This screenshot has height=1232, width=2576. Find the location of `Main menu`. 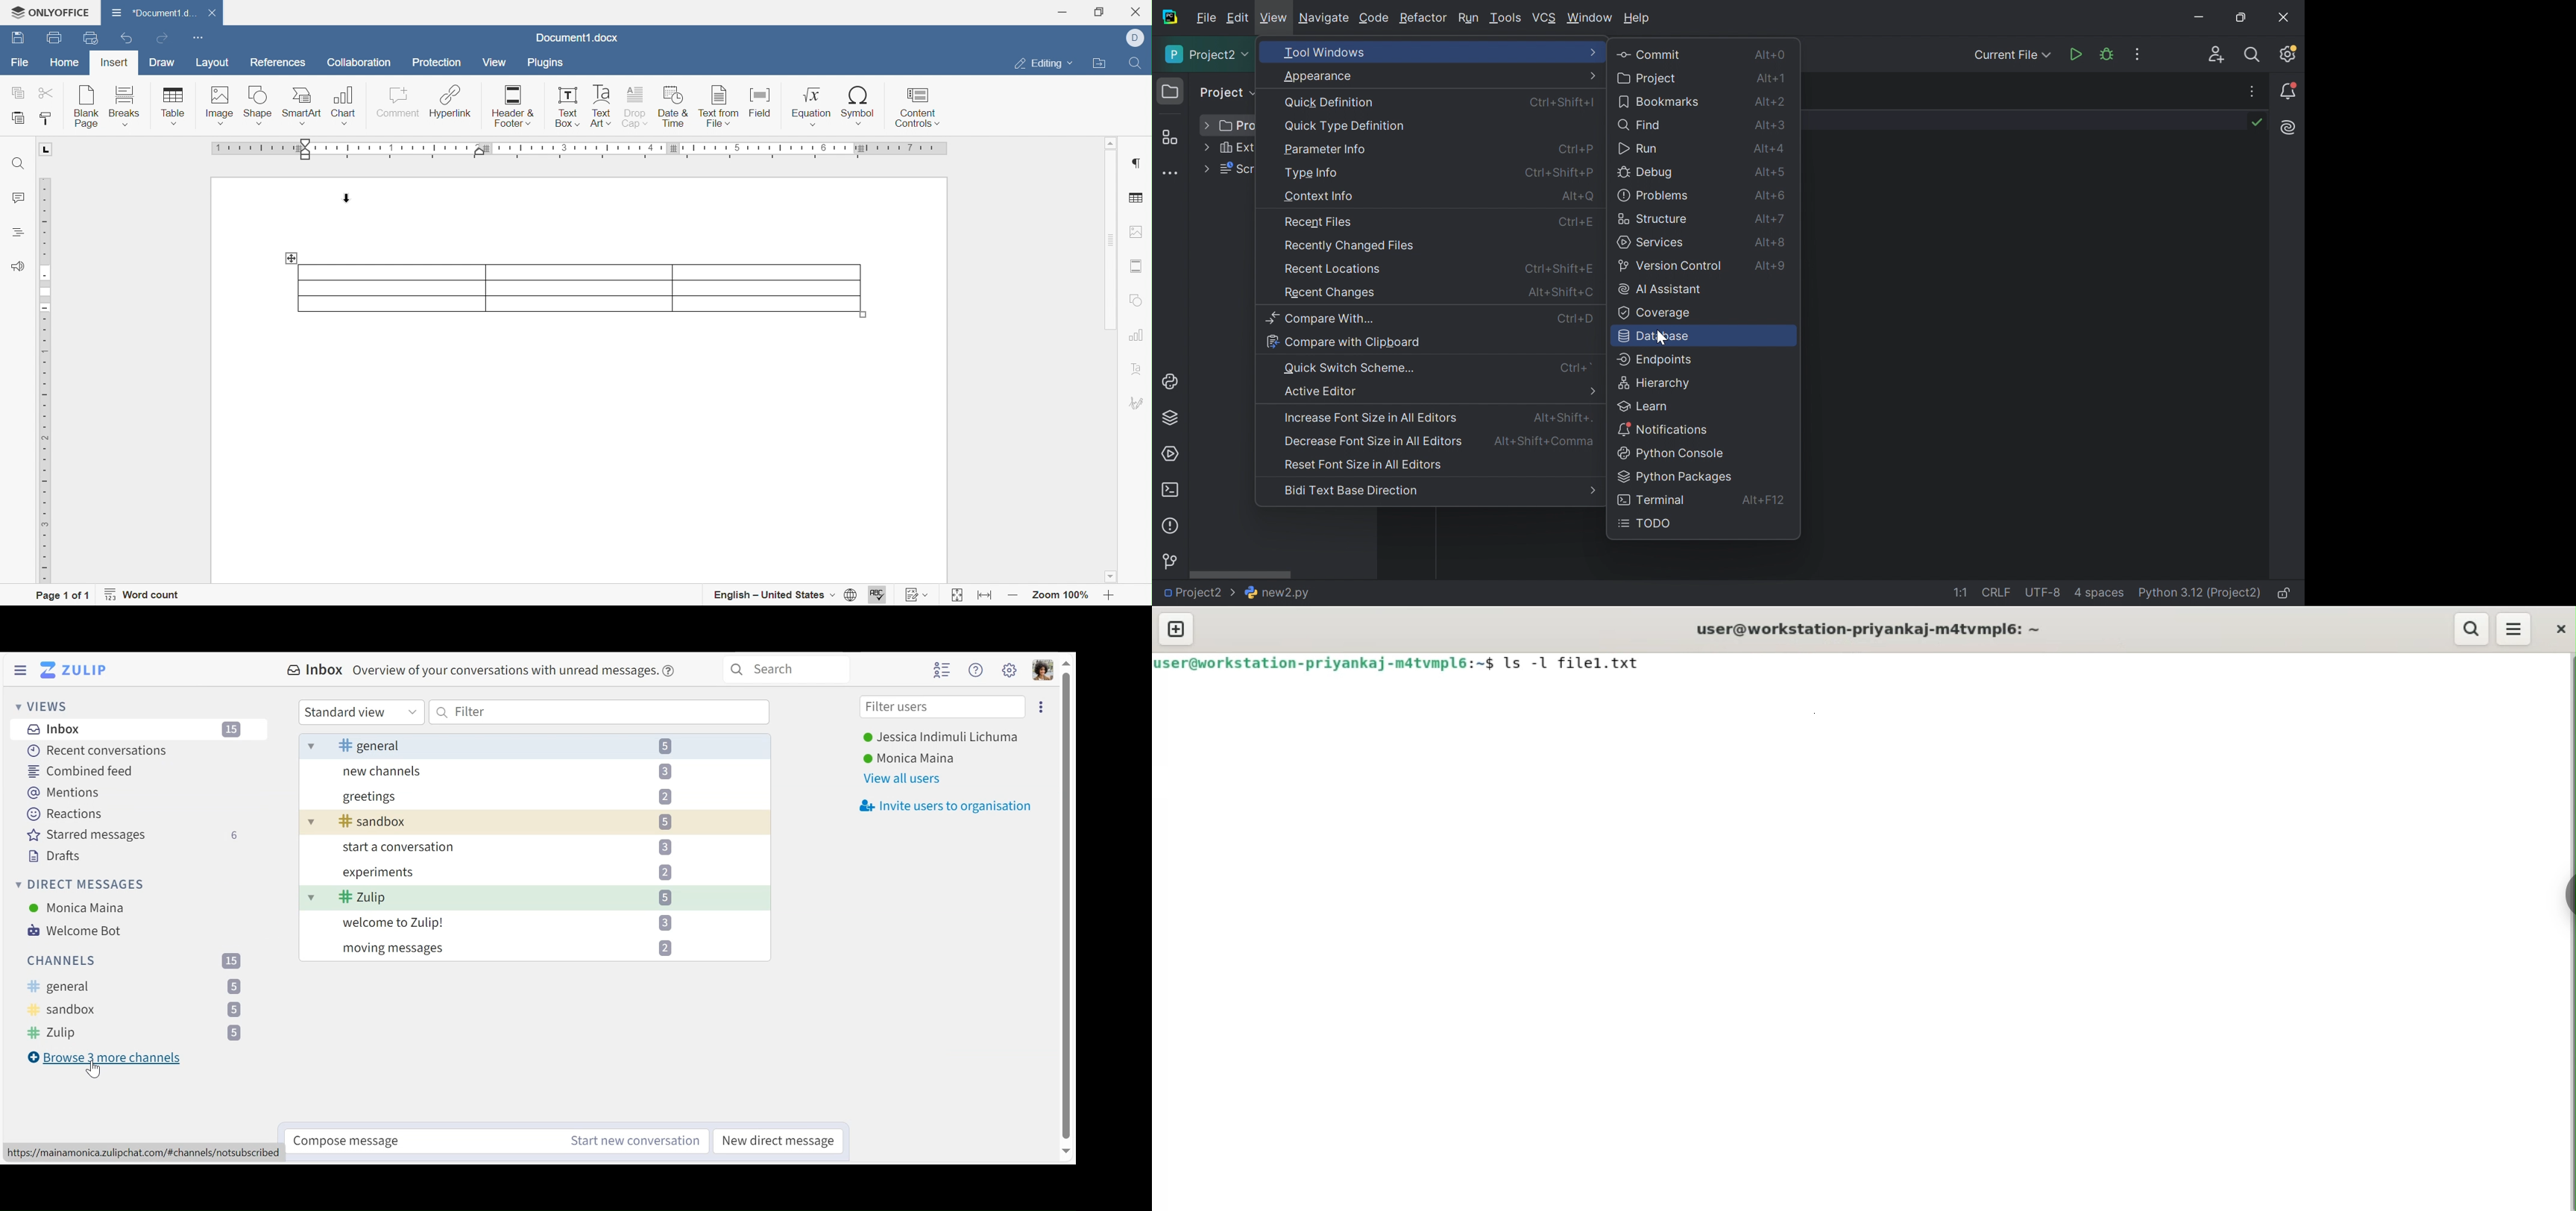

Main menu is located at coordinates (1011, 669).